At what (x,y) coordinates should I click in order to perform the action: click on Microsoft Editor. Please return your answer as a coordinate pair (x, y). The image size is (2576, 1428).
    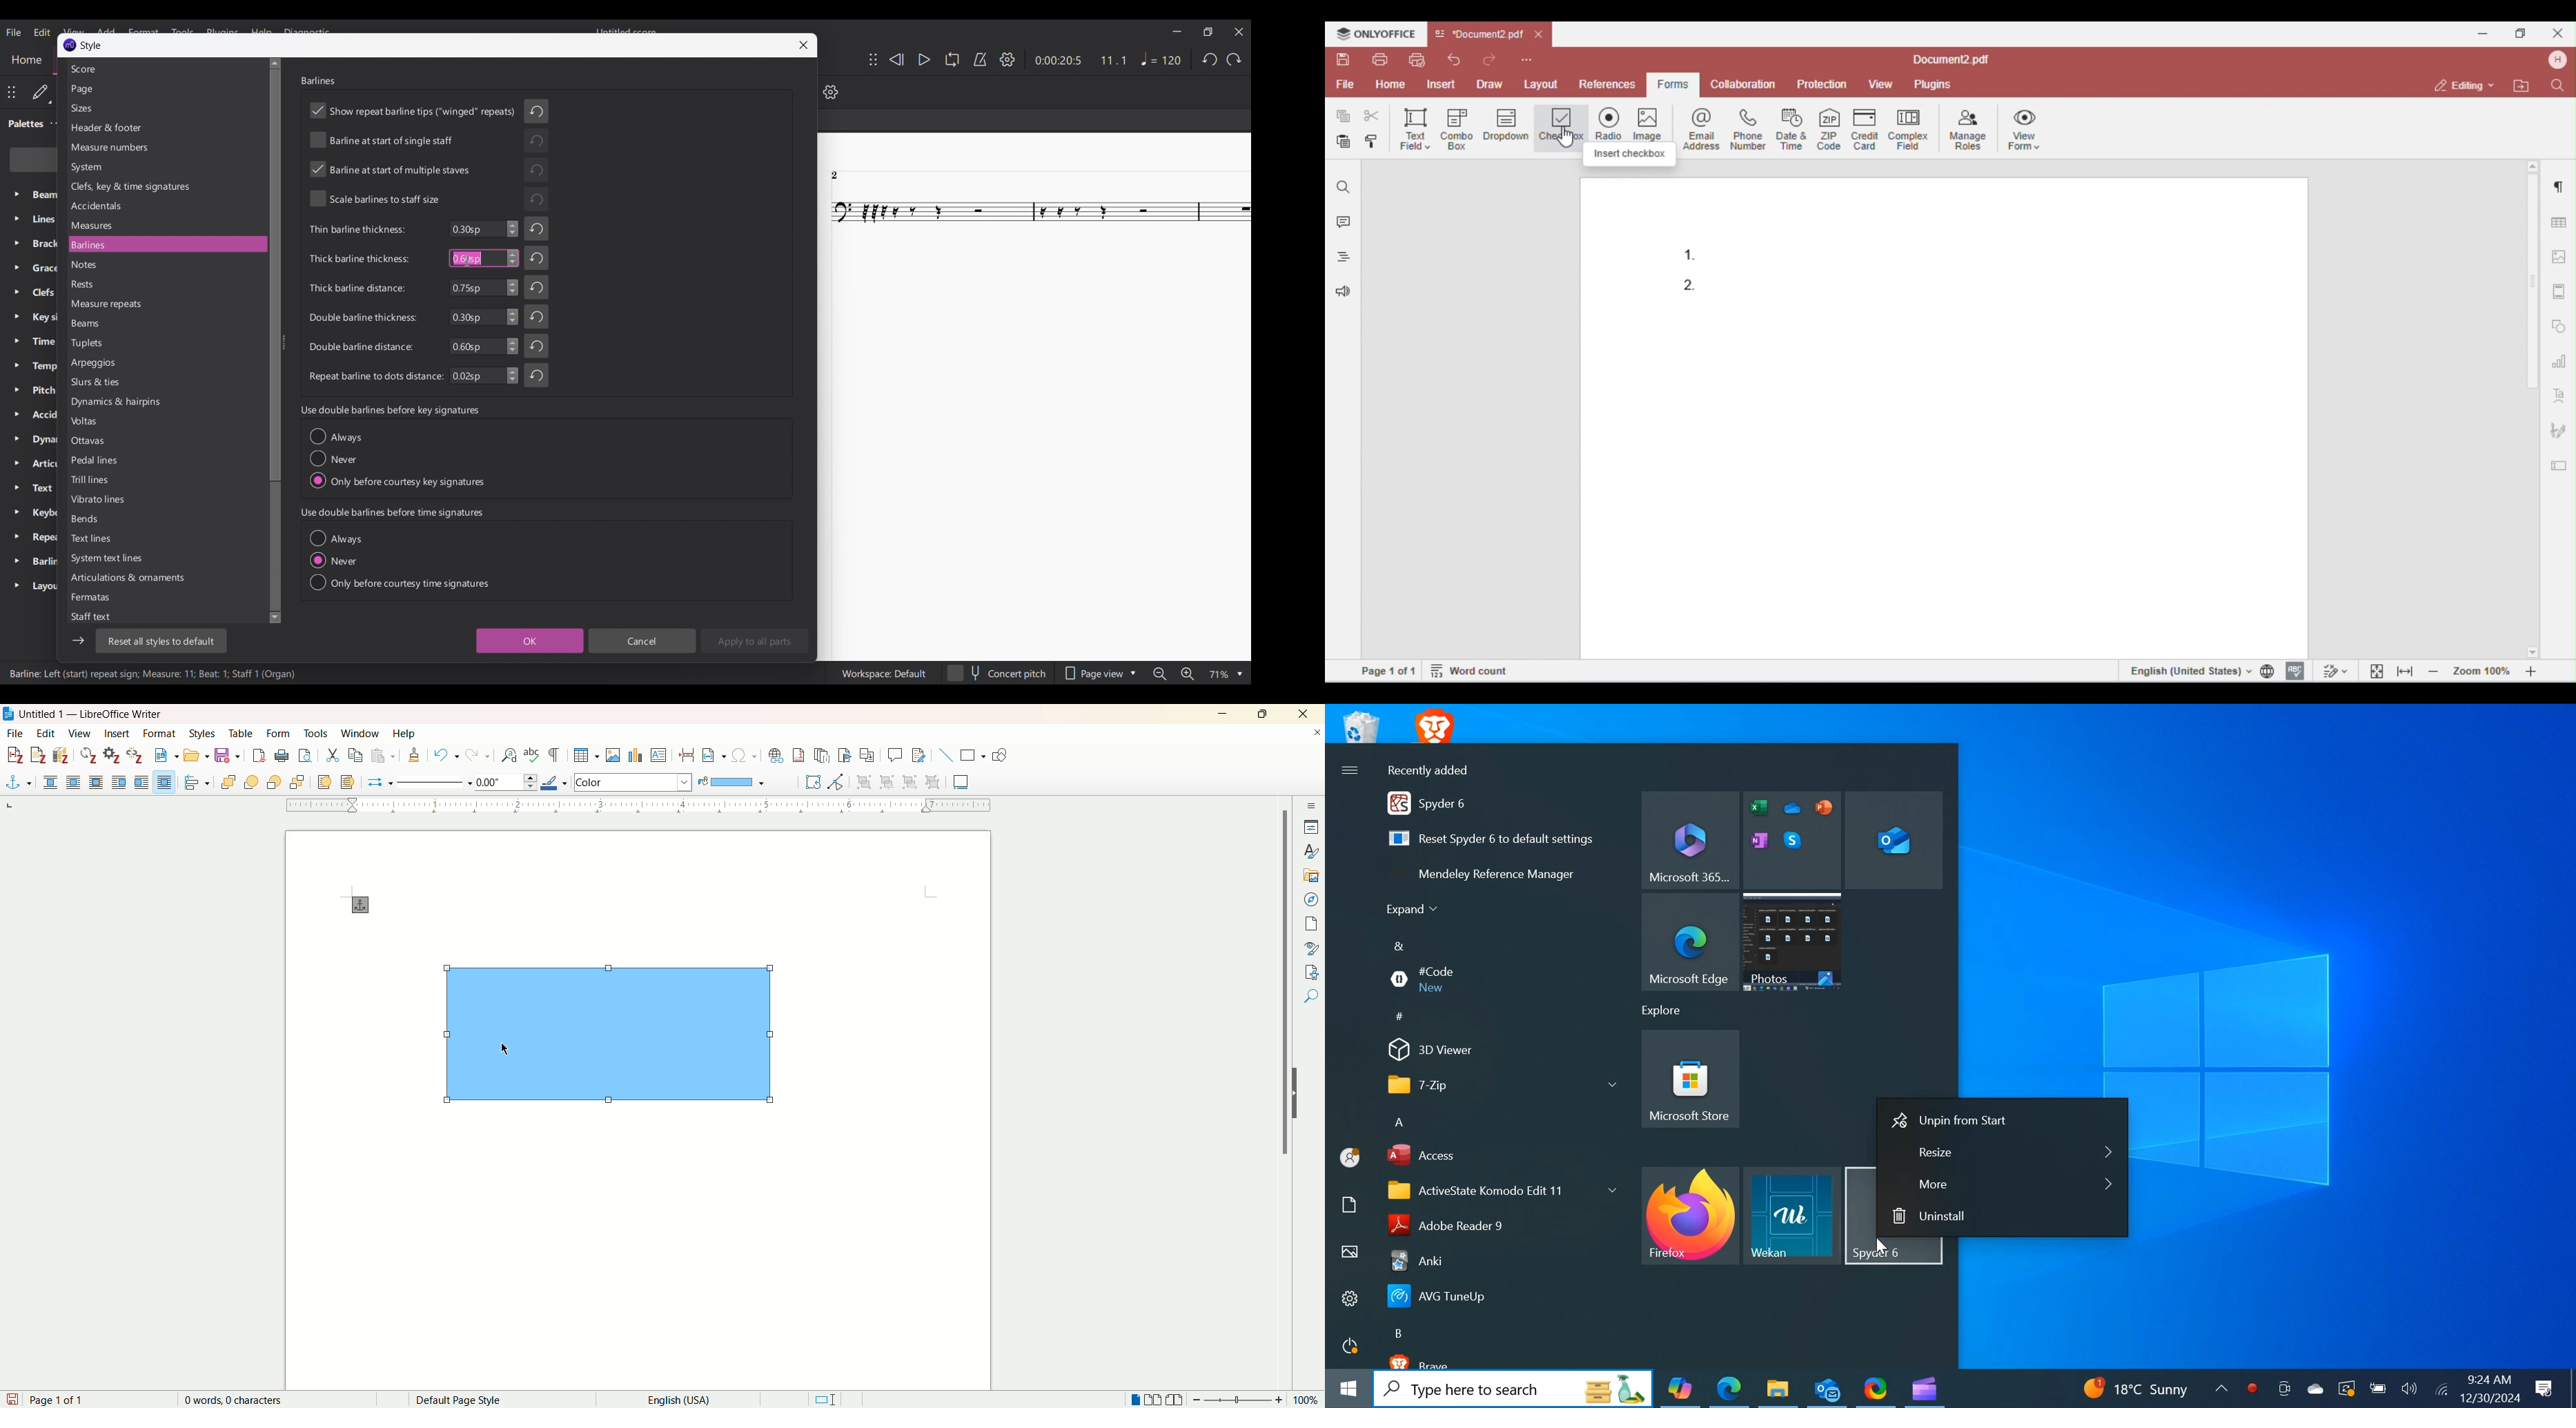
    Looking at the image, I should click on (1793, 840).